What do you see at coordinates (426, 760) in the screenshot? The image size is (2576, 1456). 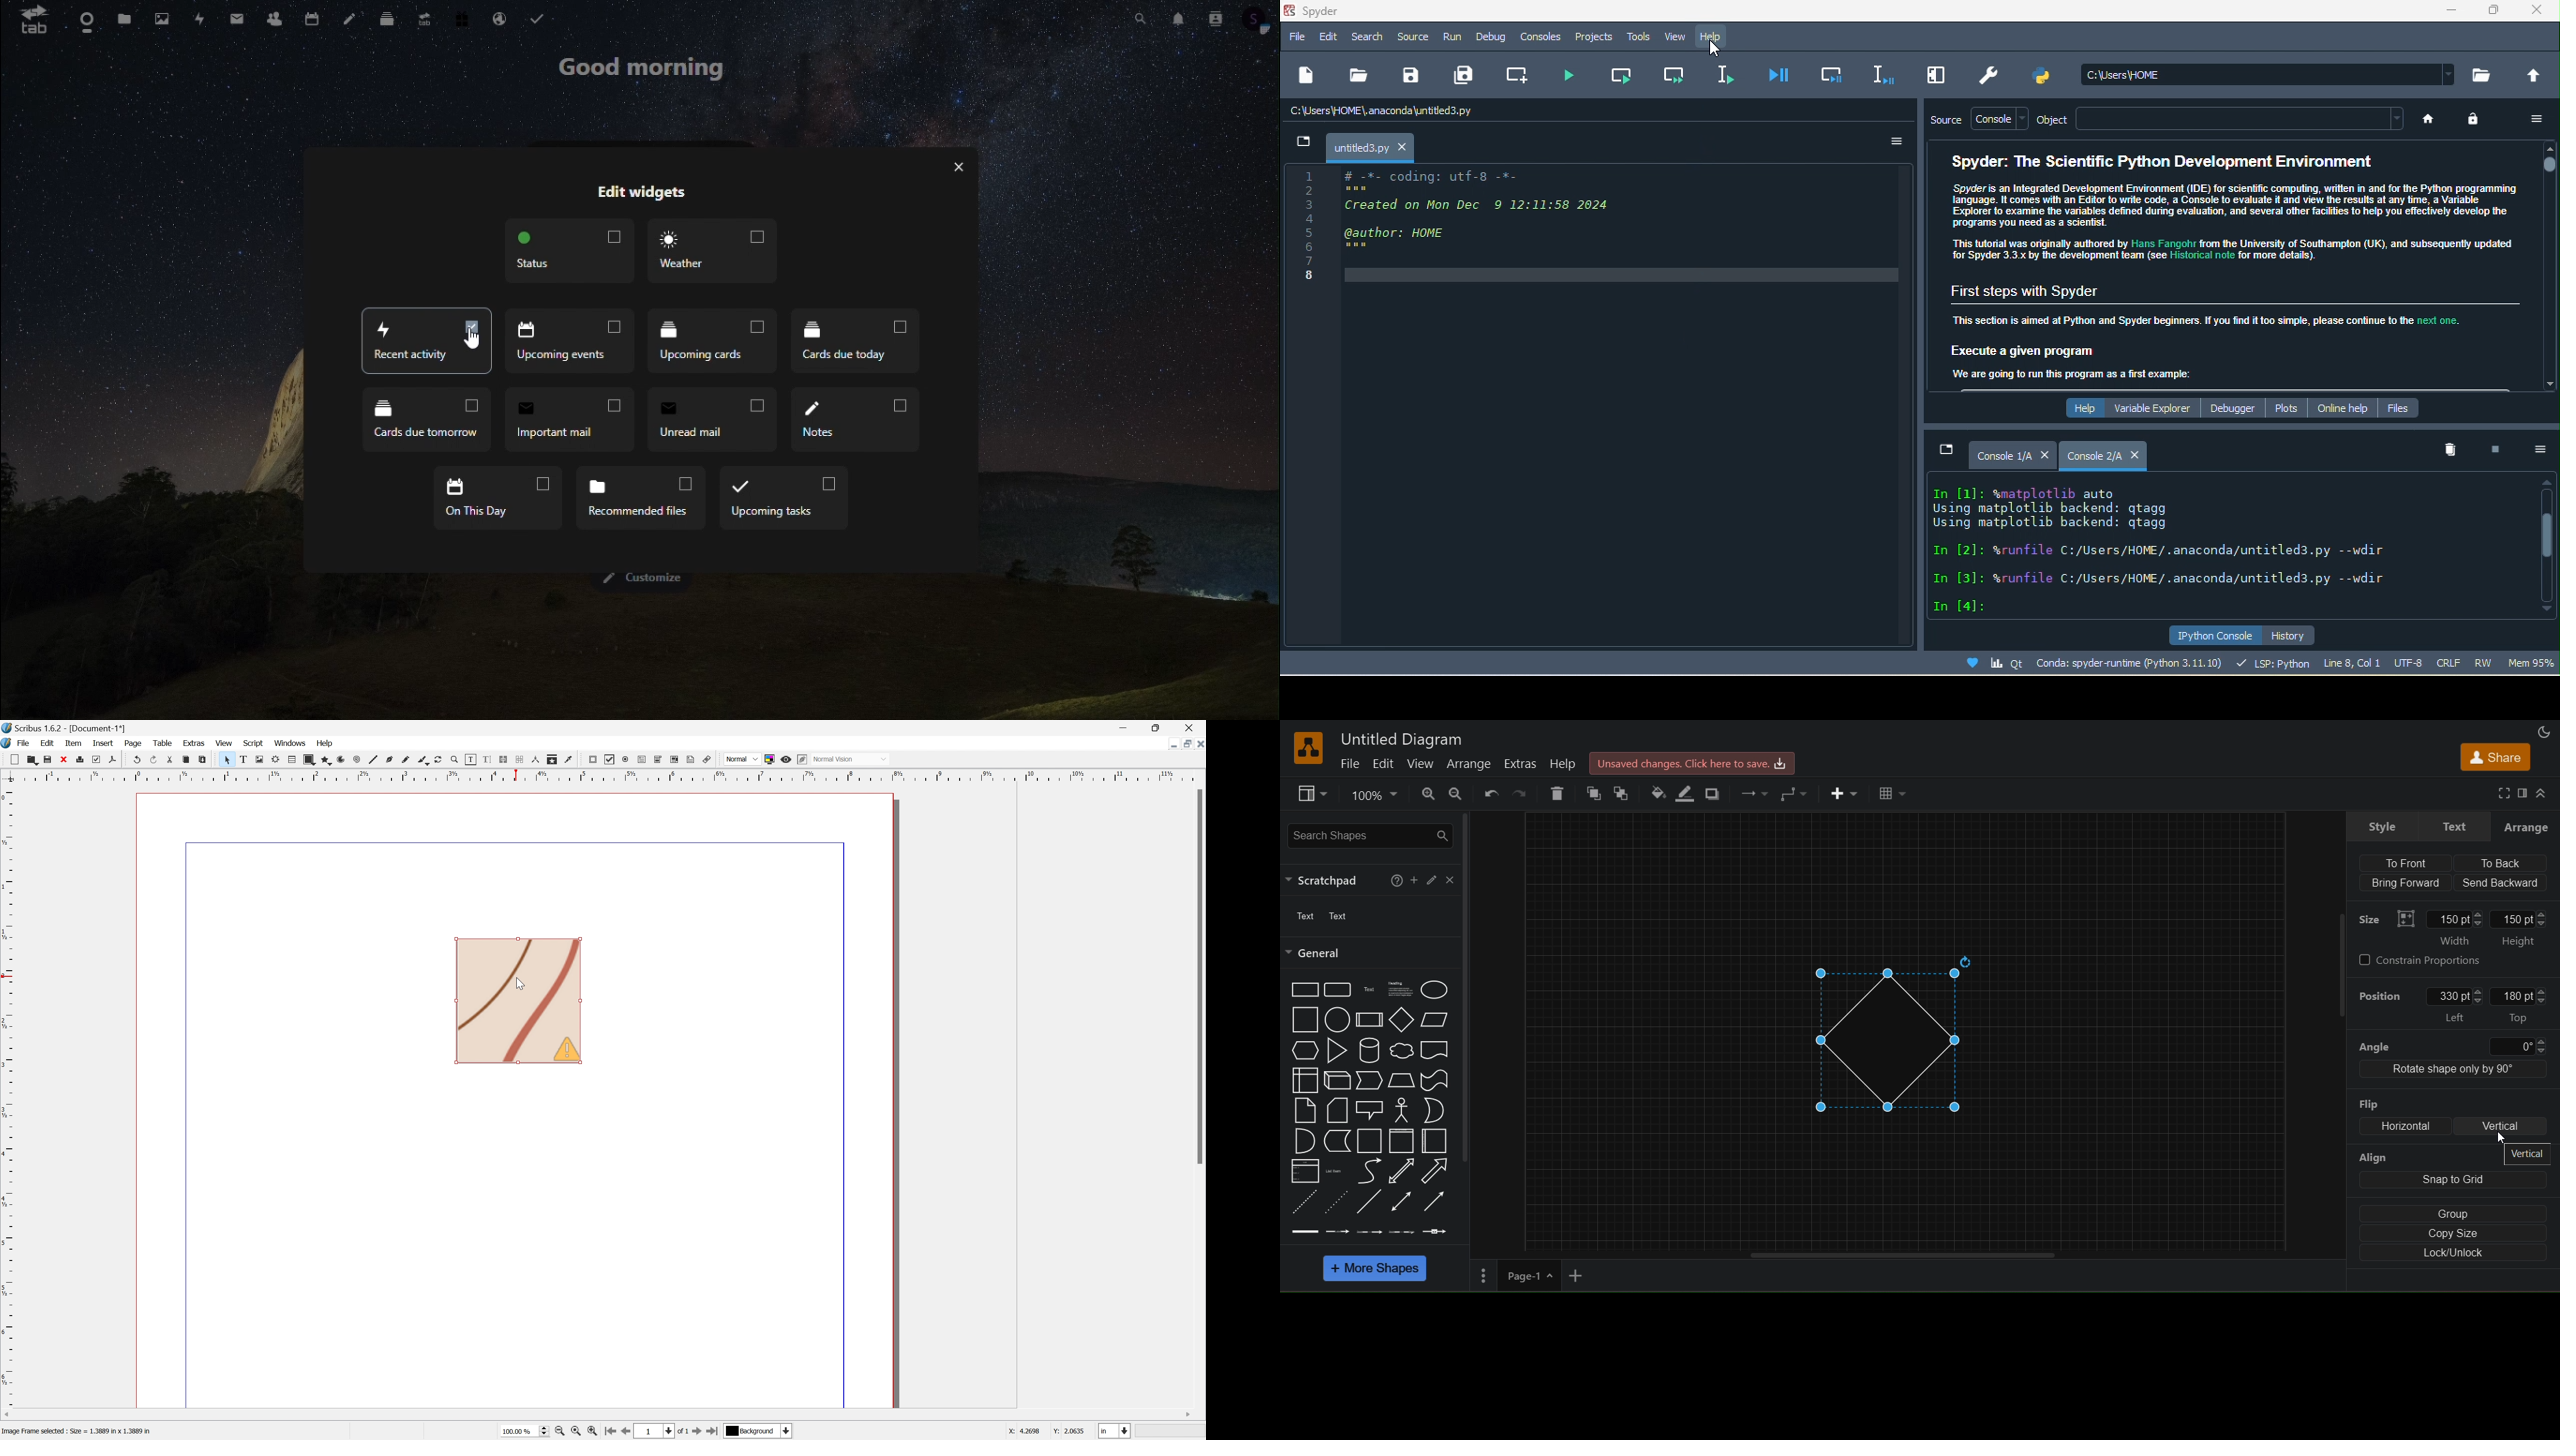 I see `Calligraphic line` at bounding box center [426, 760].